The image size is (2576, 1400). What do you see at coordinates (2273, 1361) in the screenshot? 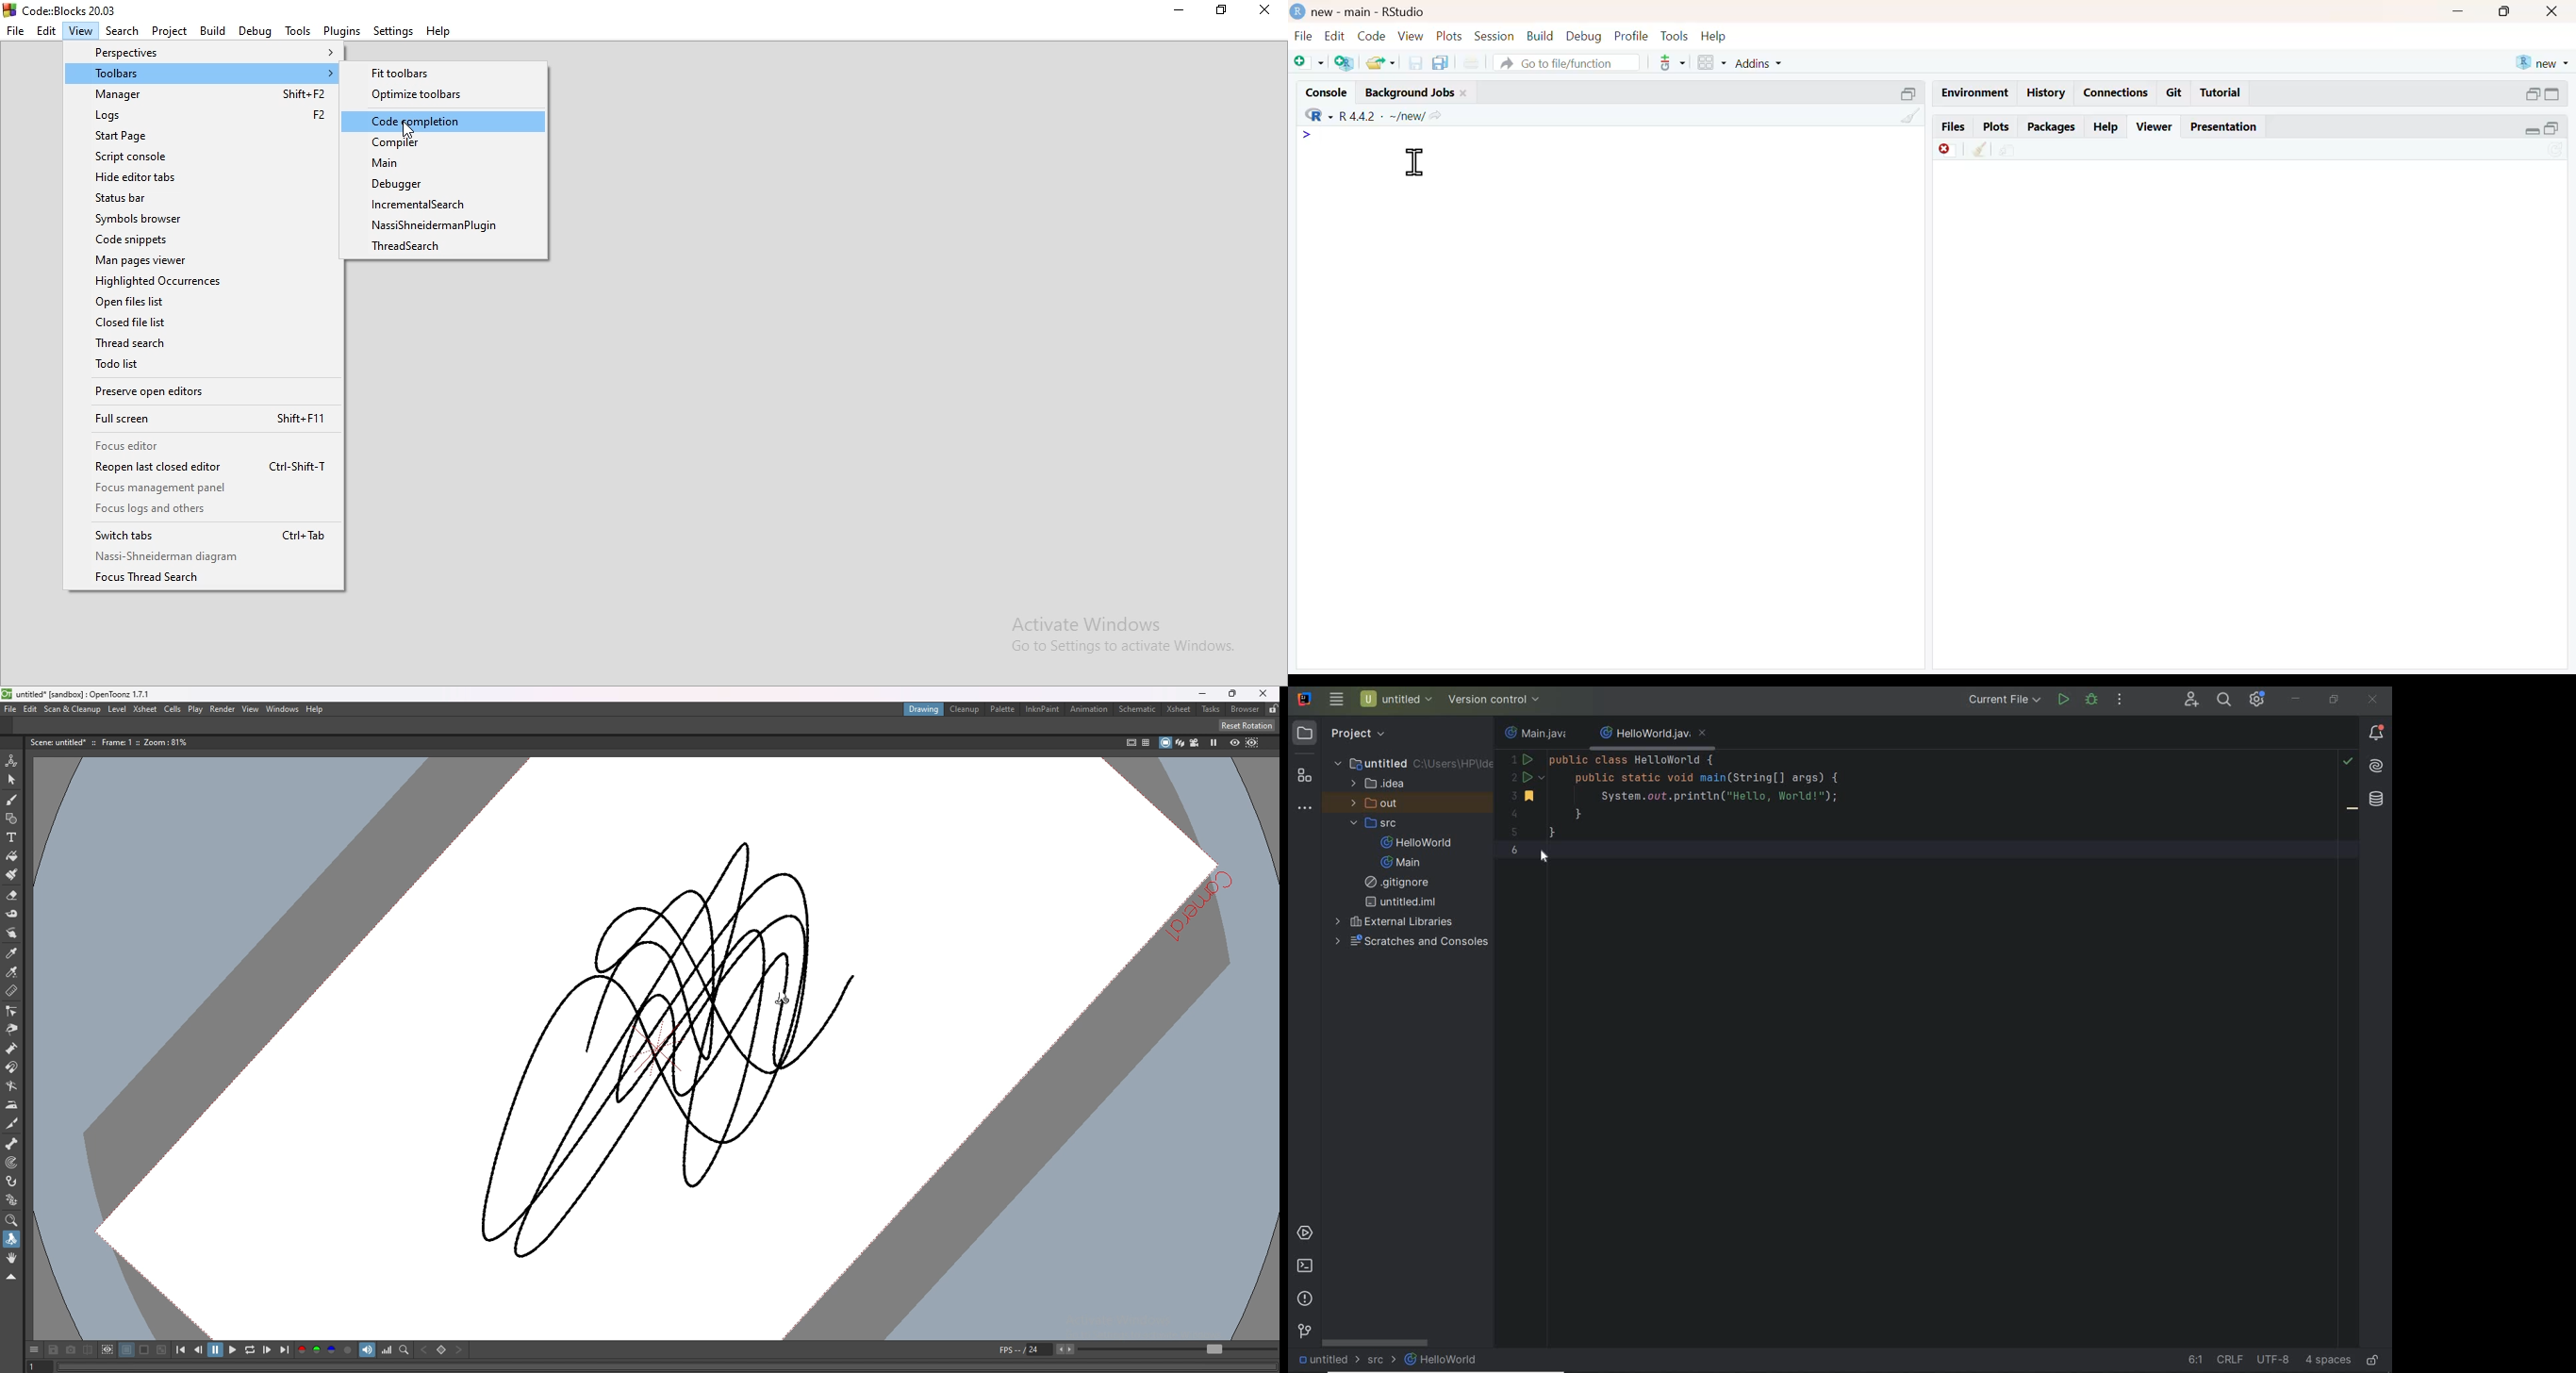
I see `fine encoding` at bounding box center [2273, 1361].